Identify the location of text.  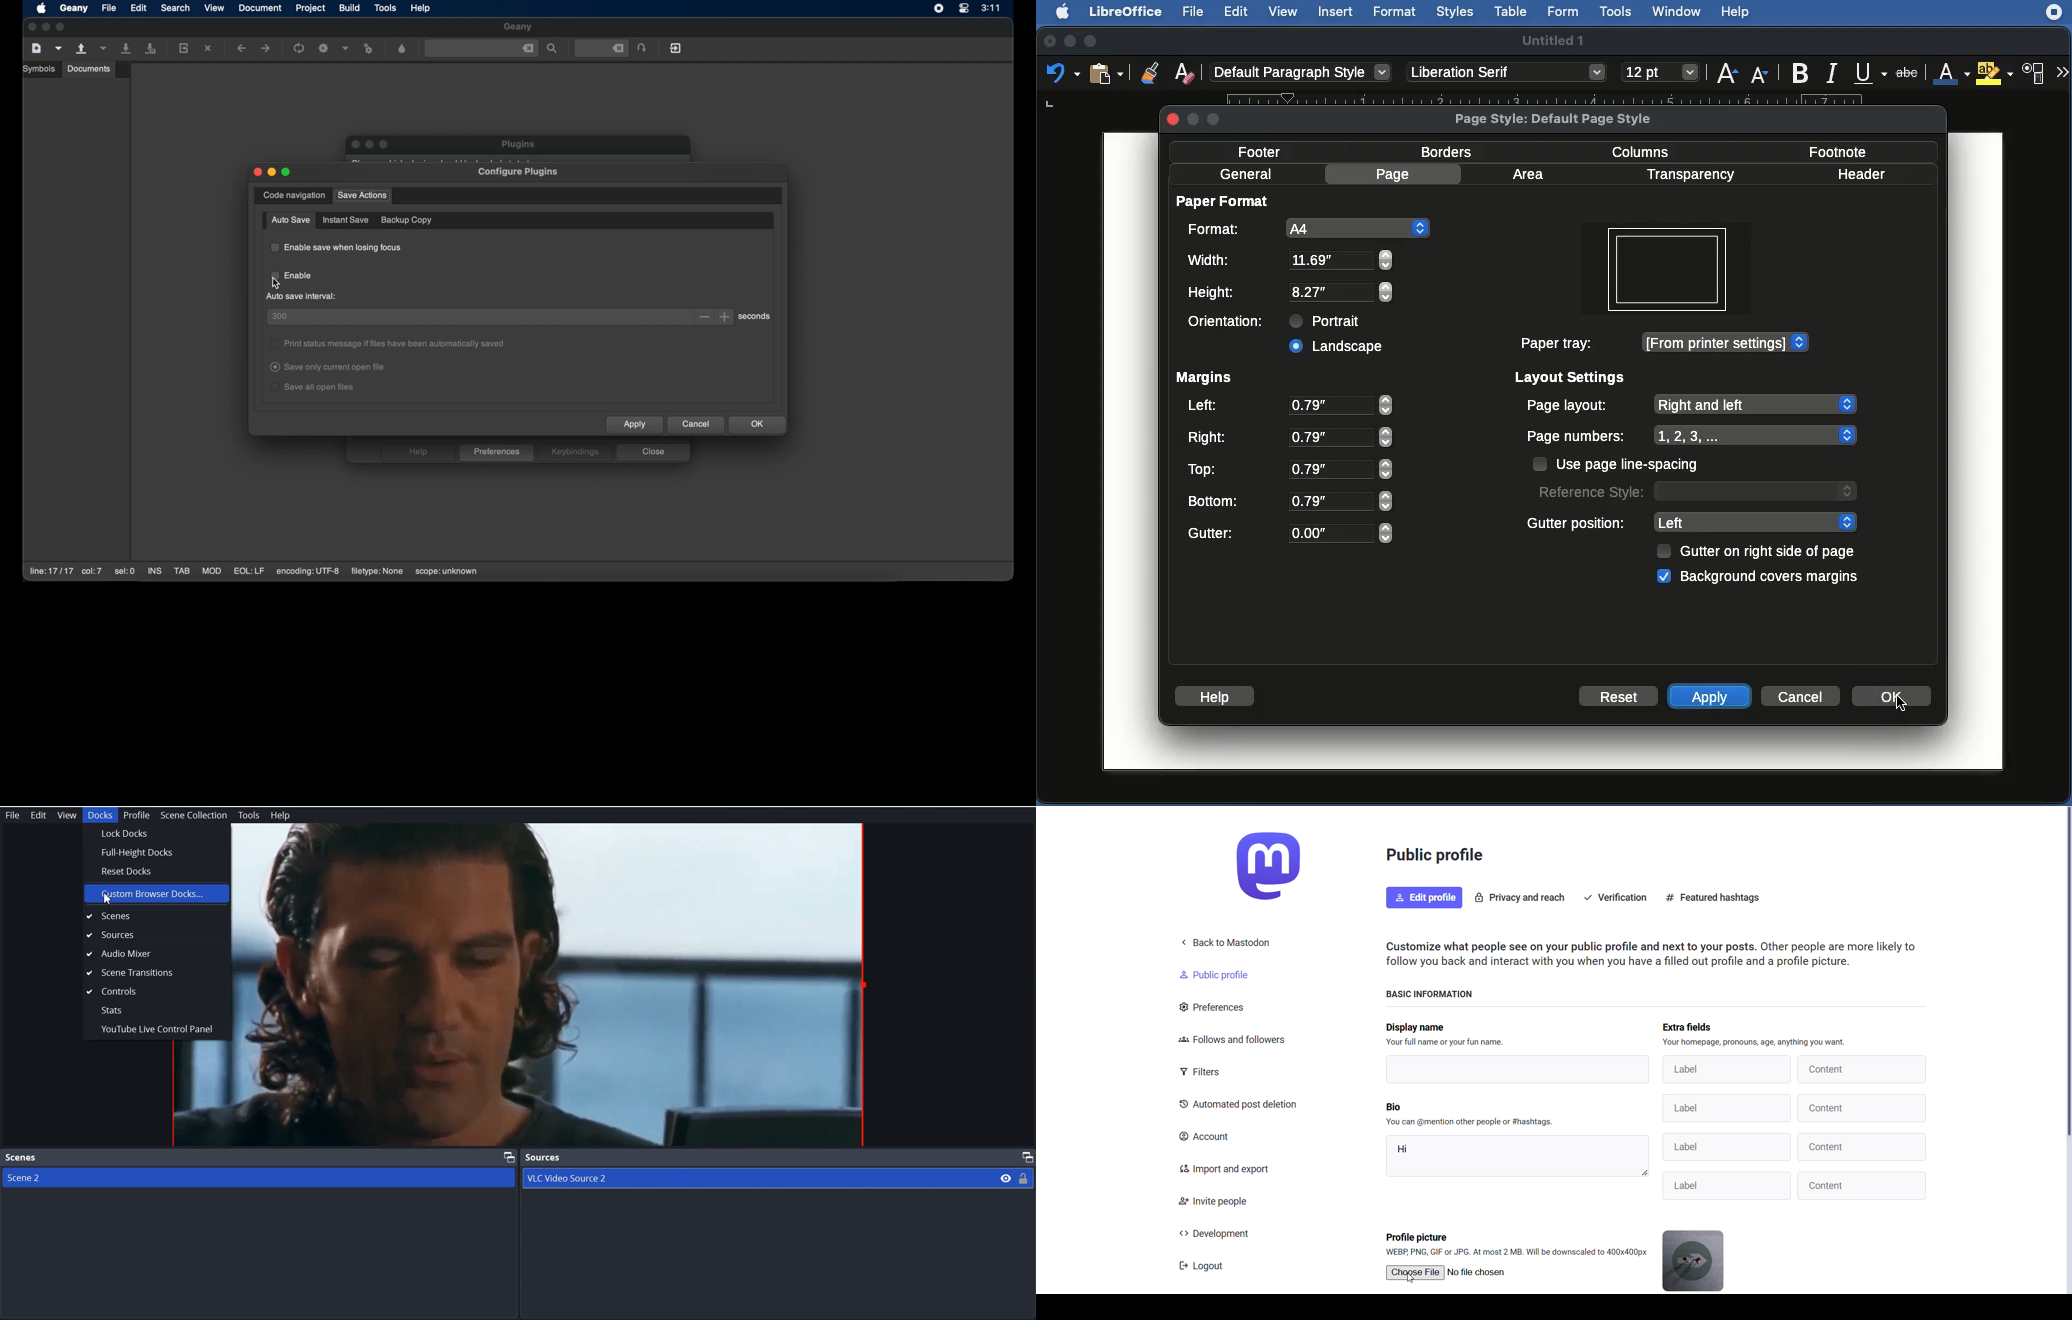
(1447, 1043).